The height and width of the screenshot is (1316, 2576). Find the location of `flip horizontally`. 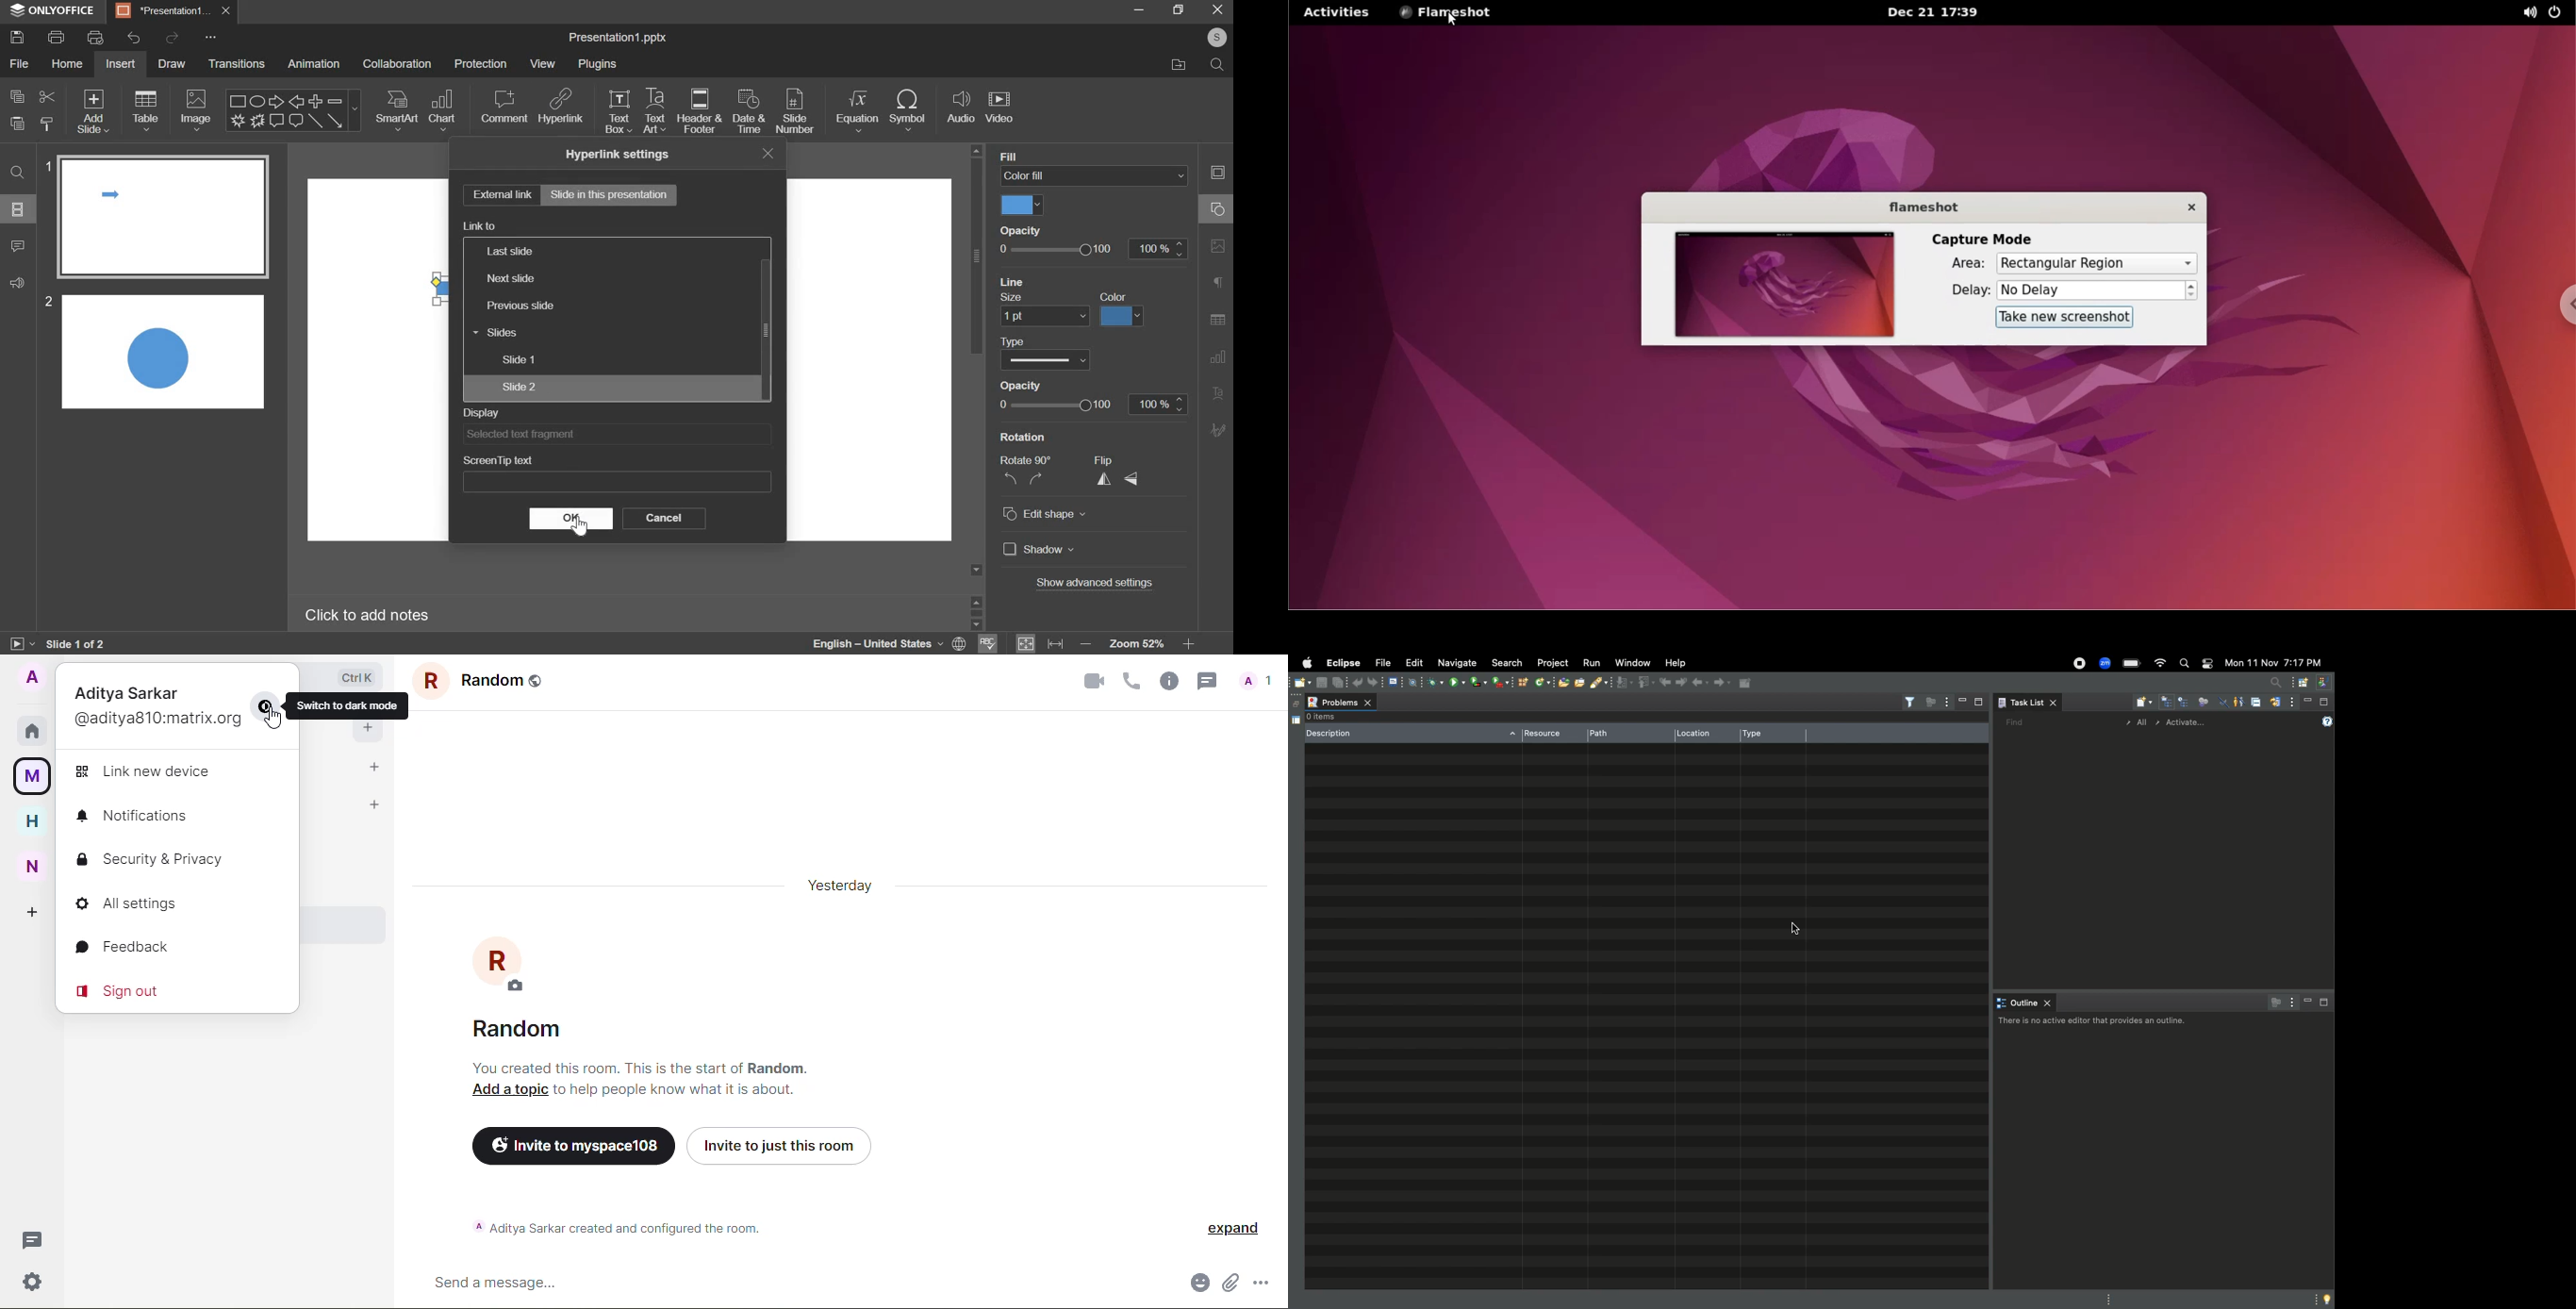

flip horizontally is located at coordinates (1104, 479).